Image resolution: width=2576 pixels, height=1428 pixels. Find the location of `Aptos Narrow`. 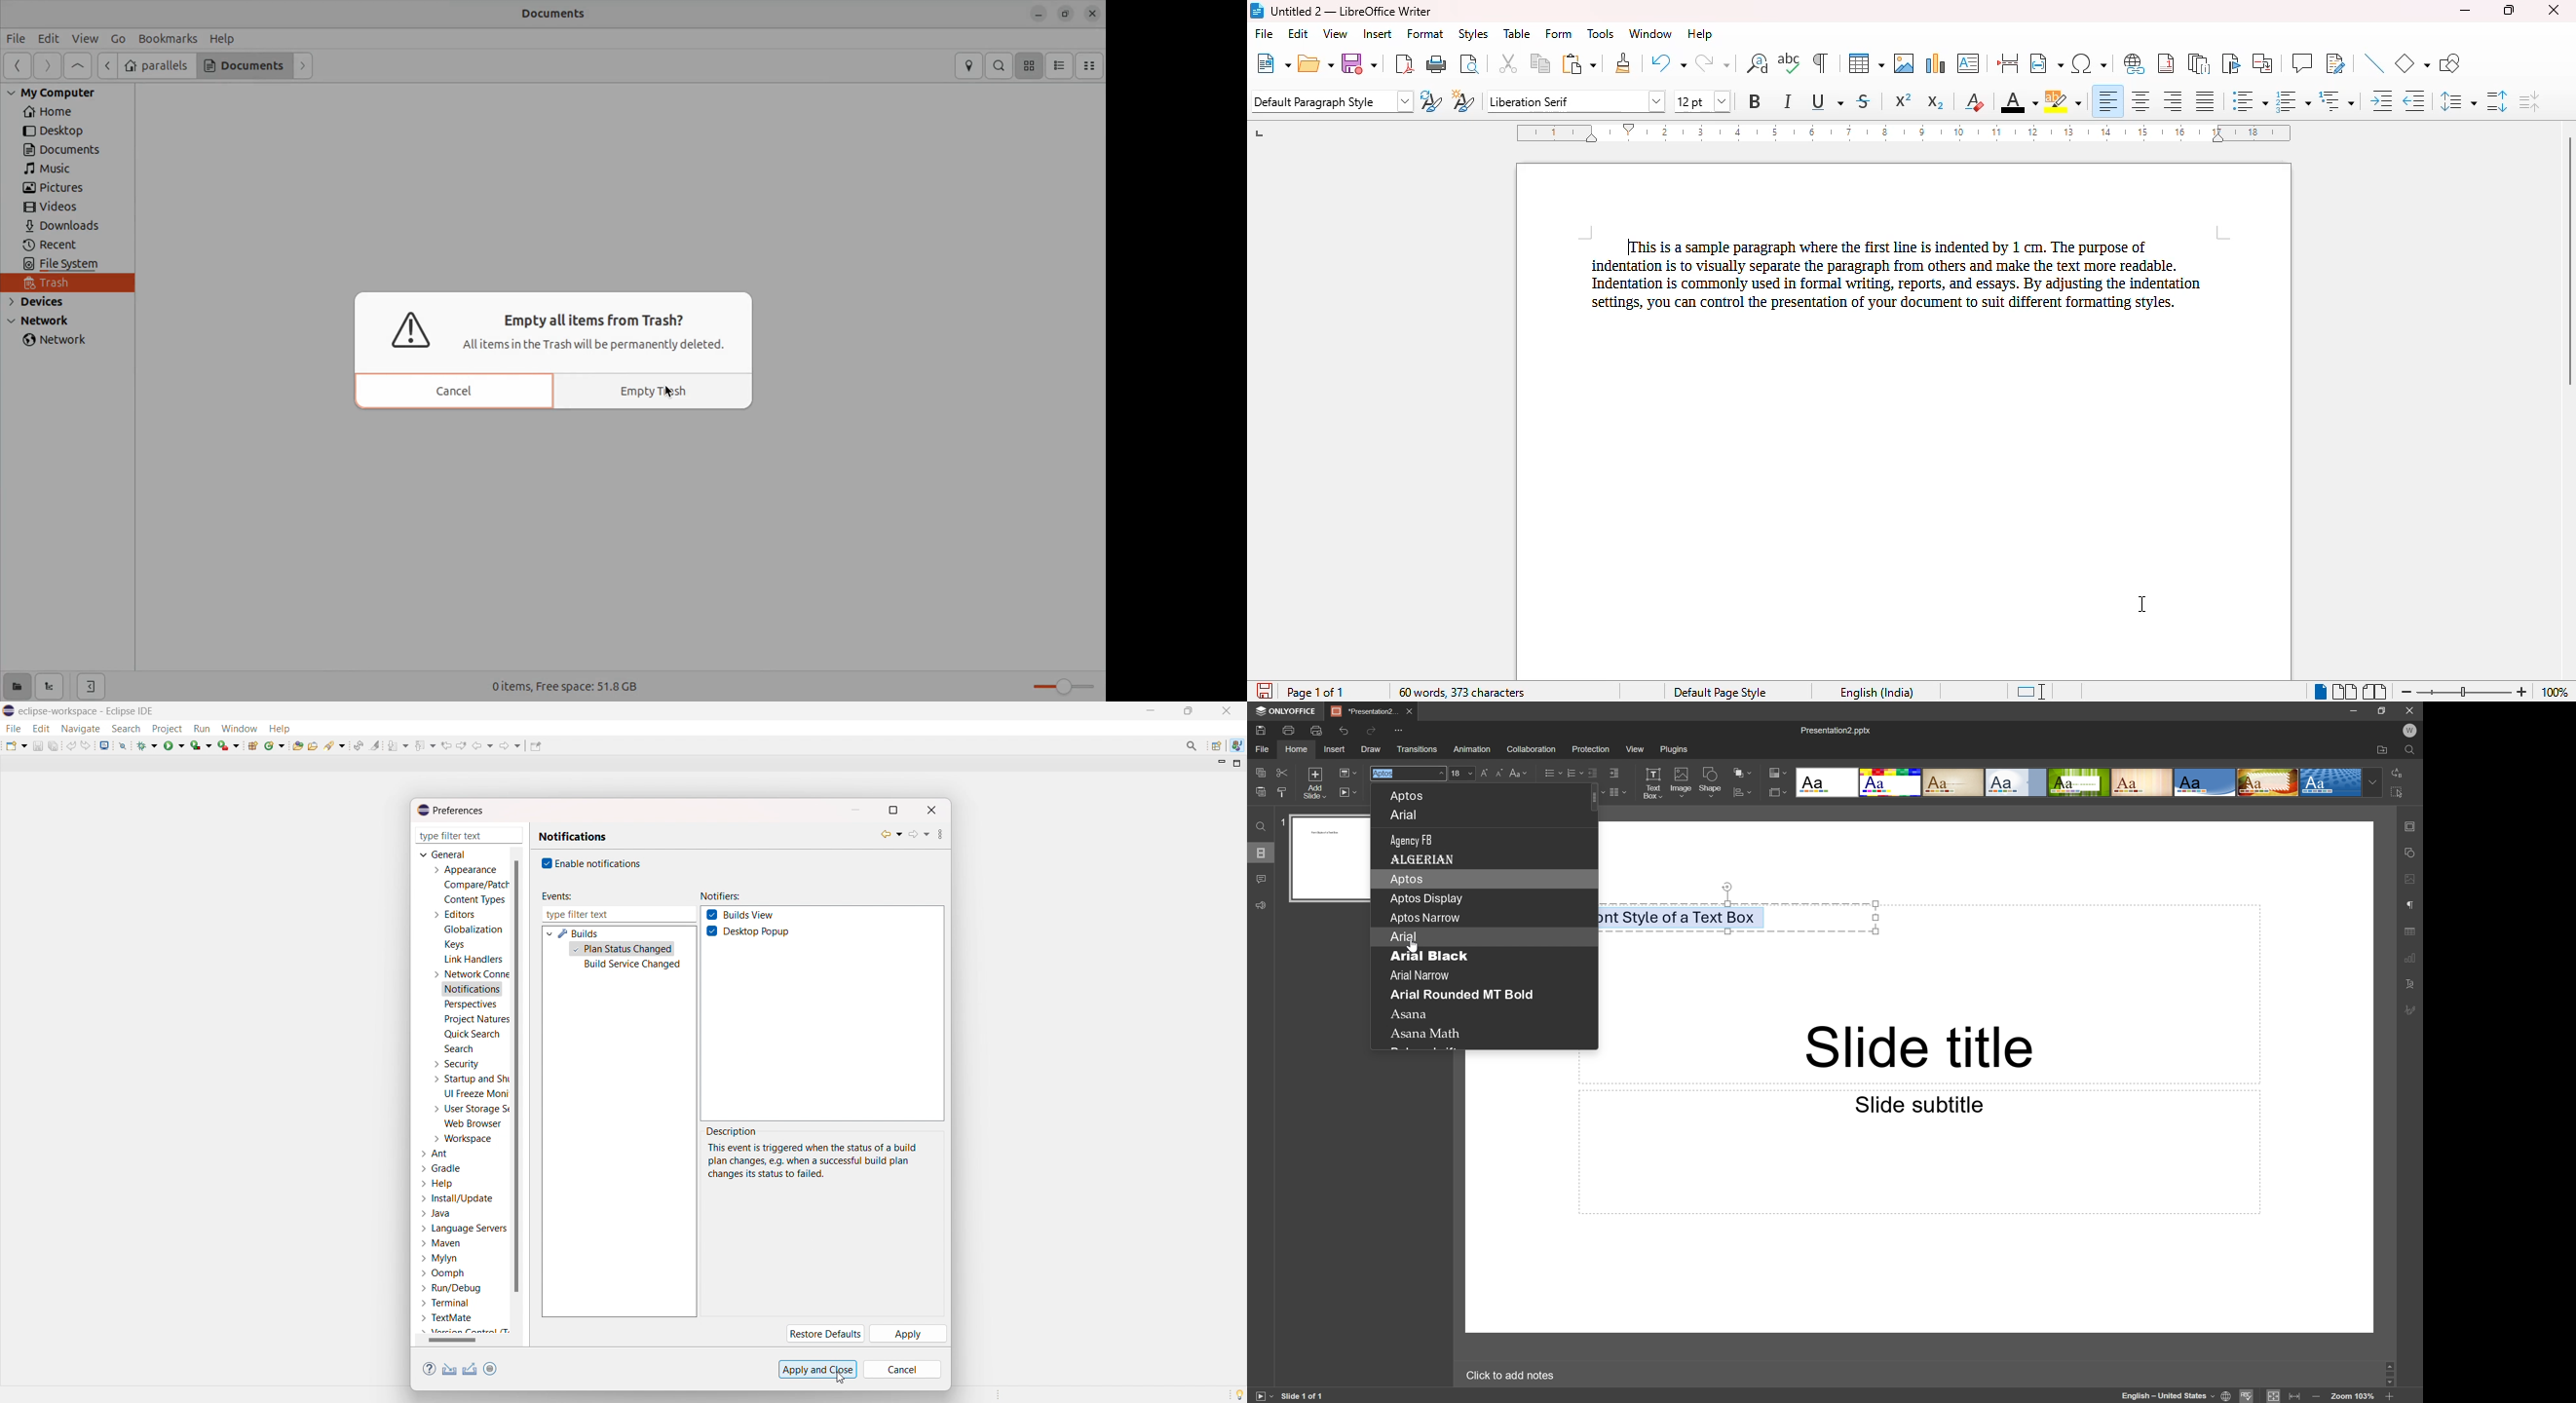

Aptos Narrow is located at coordinates (1425, 917).